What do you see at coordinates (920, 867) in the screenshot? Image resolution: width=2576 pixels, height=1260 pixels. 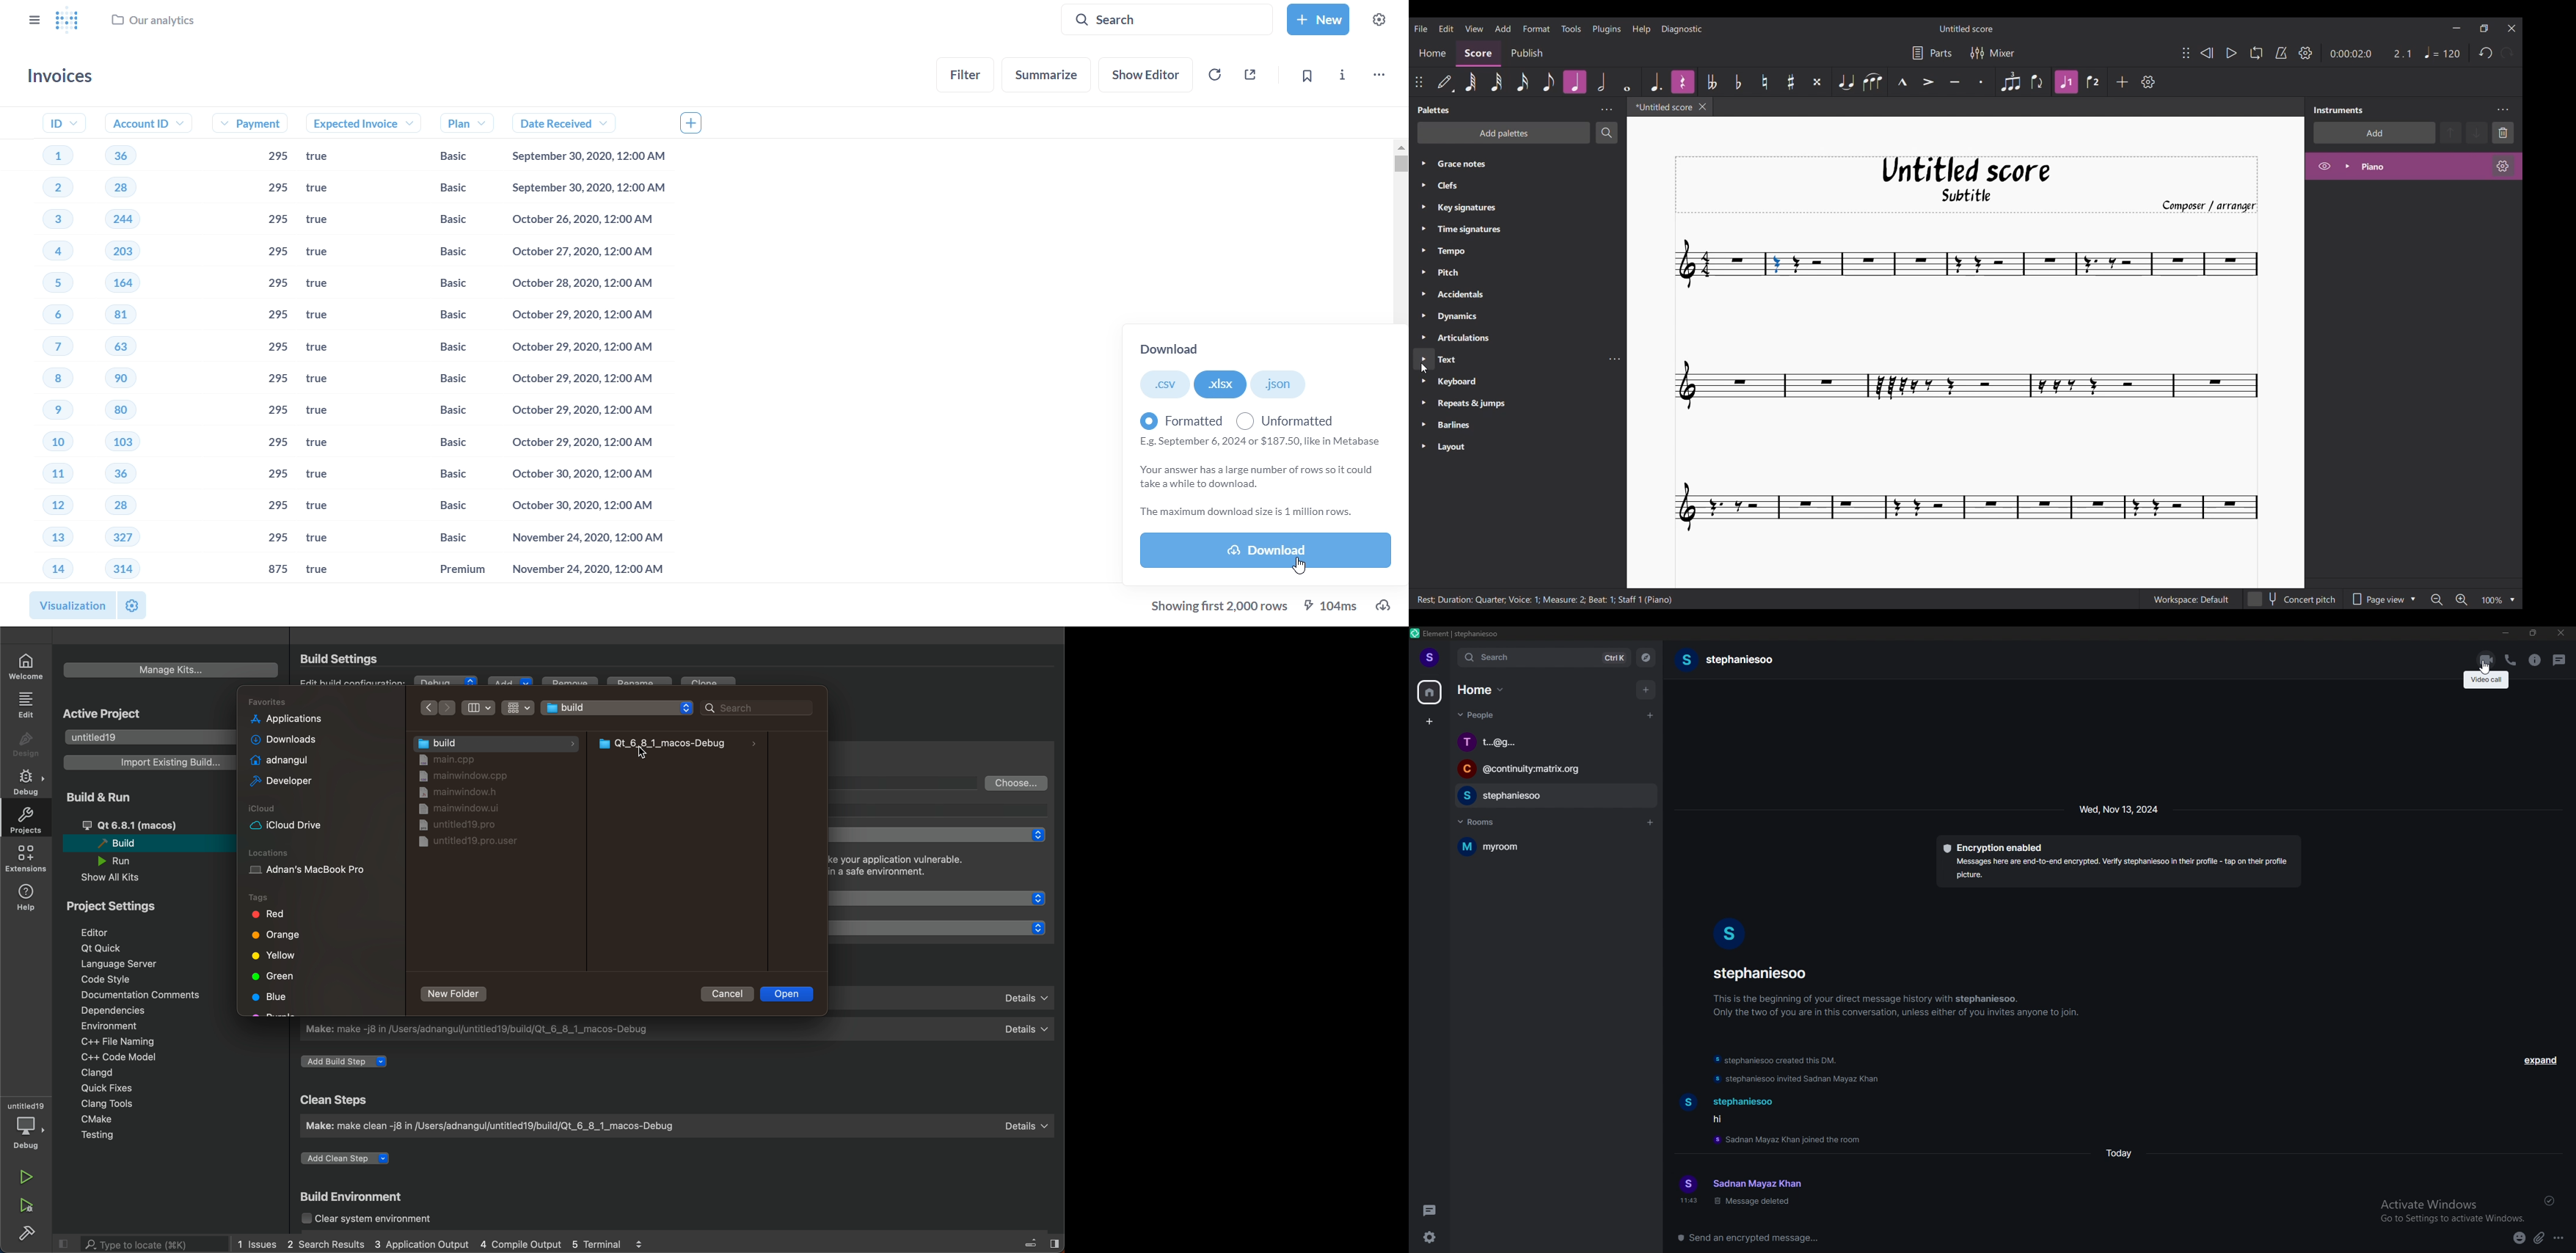 I see `might make your application vulnerable only use in a safe environment.` at bounding box center [920, 867].